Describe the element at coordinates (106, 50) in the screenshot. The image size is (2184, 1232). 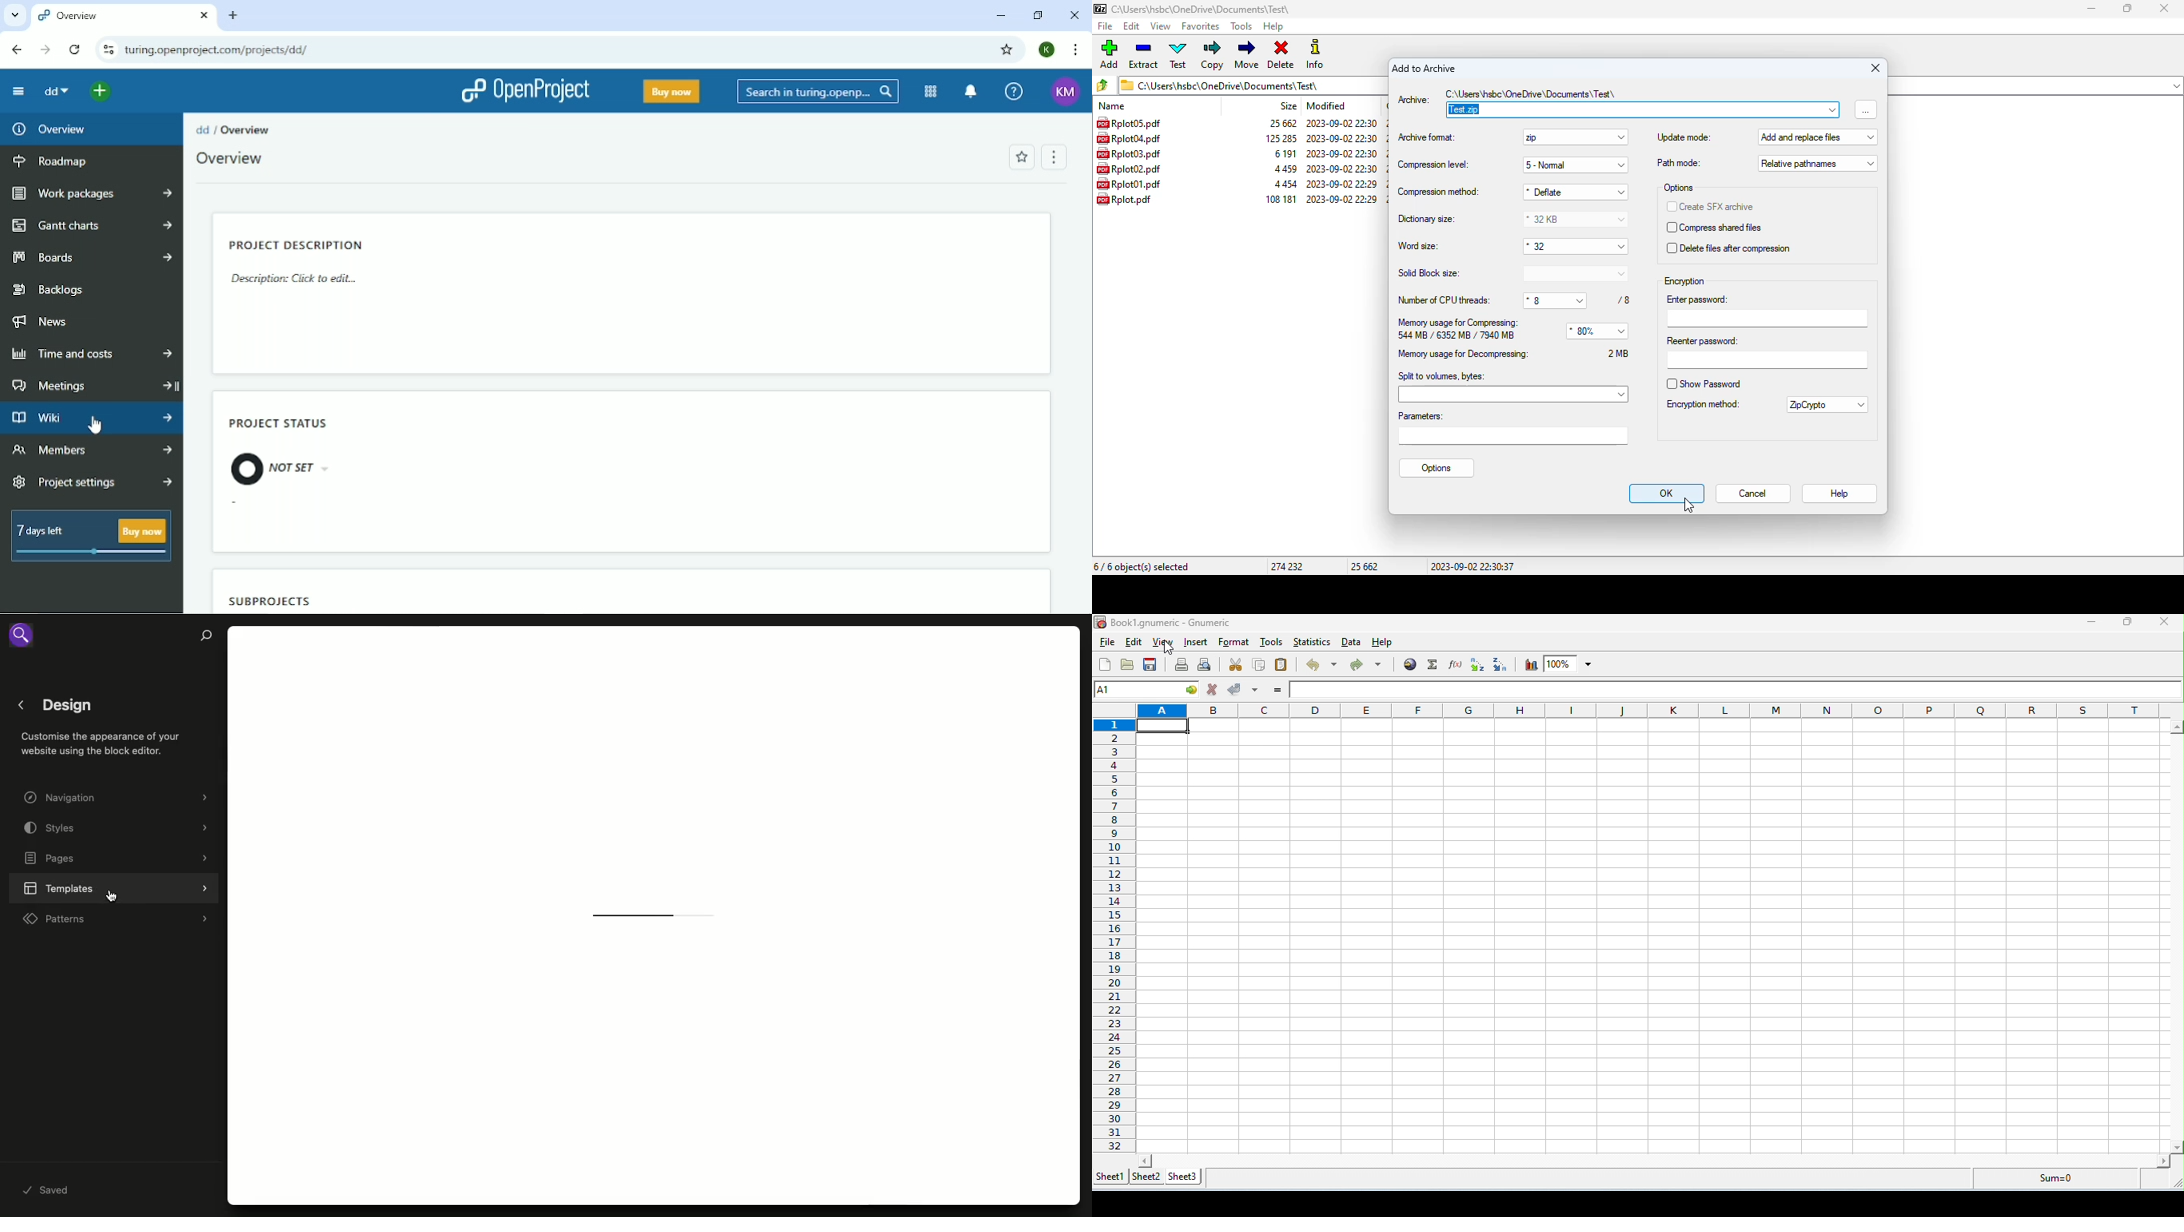
I see `View site information` at that location.